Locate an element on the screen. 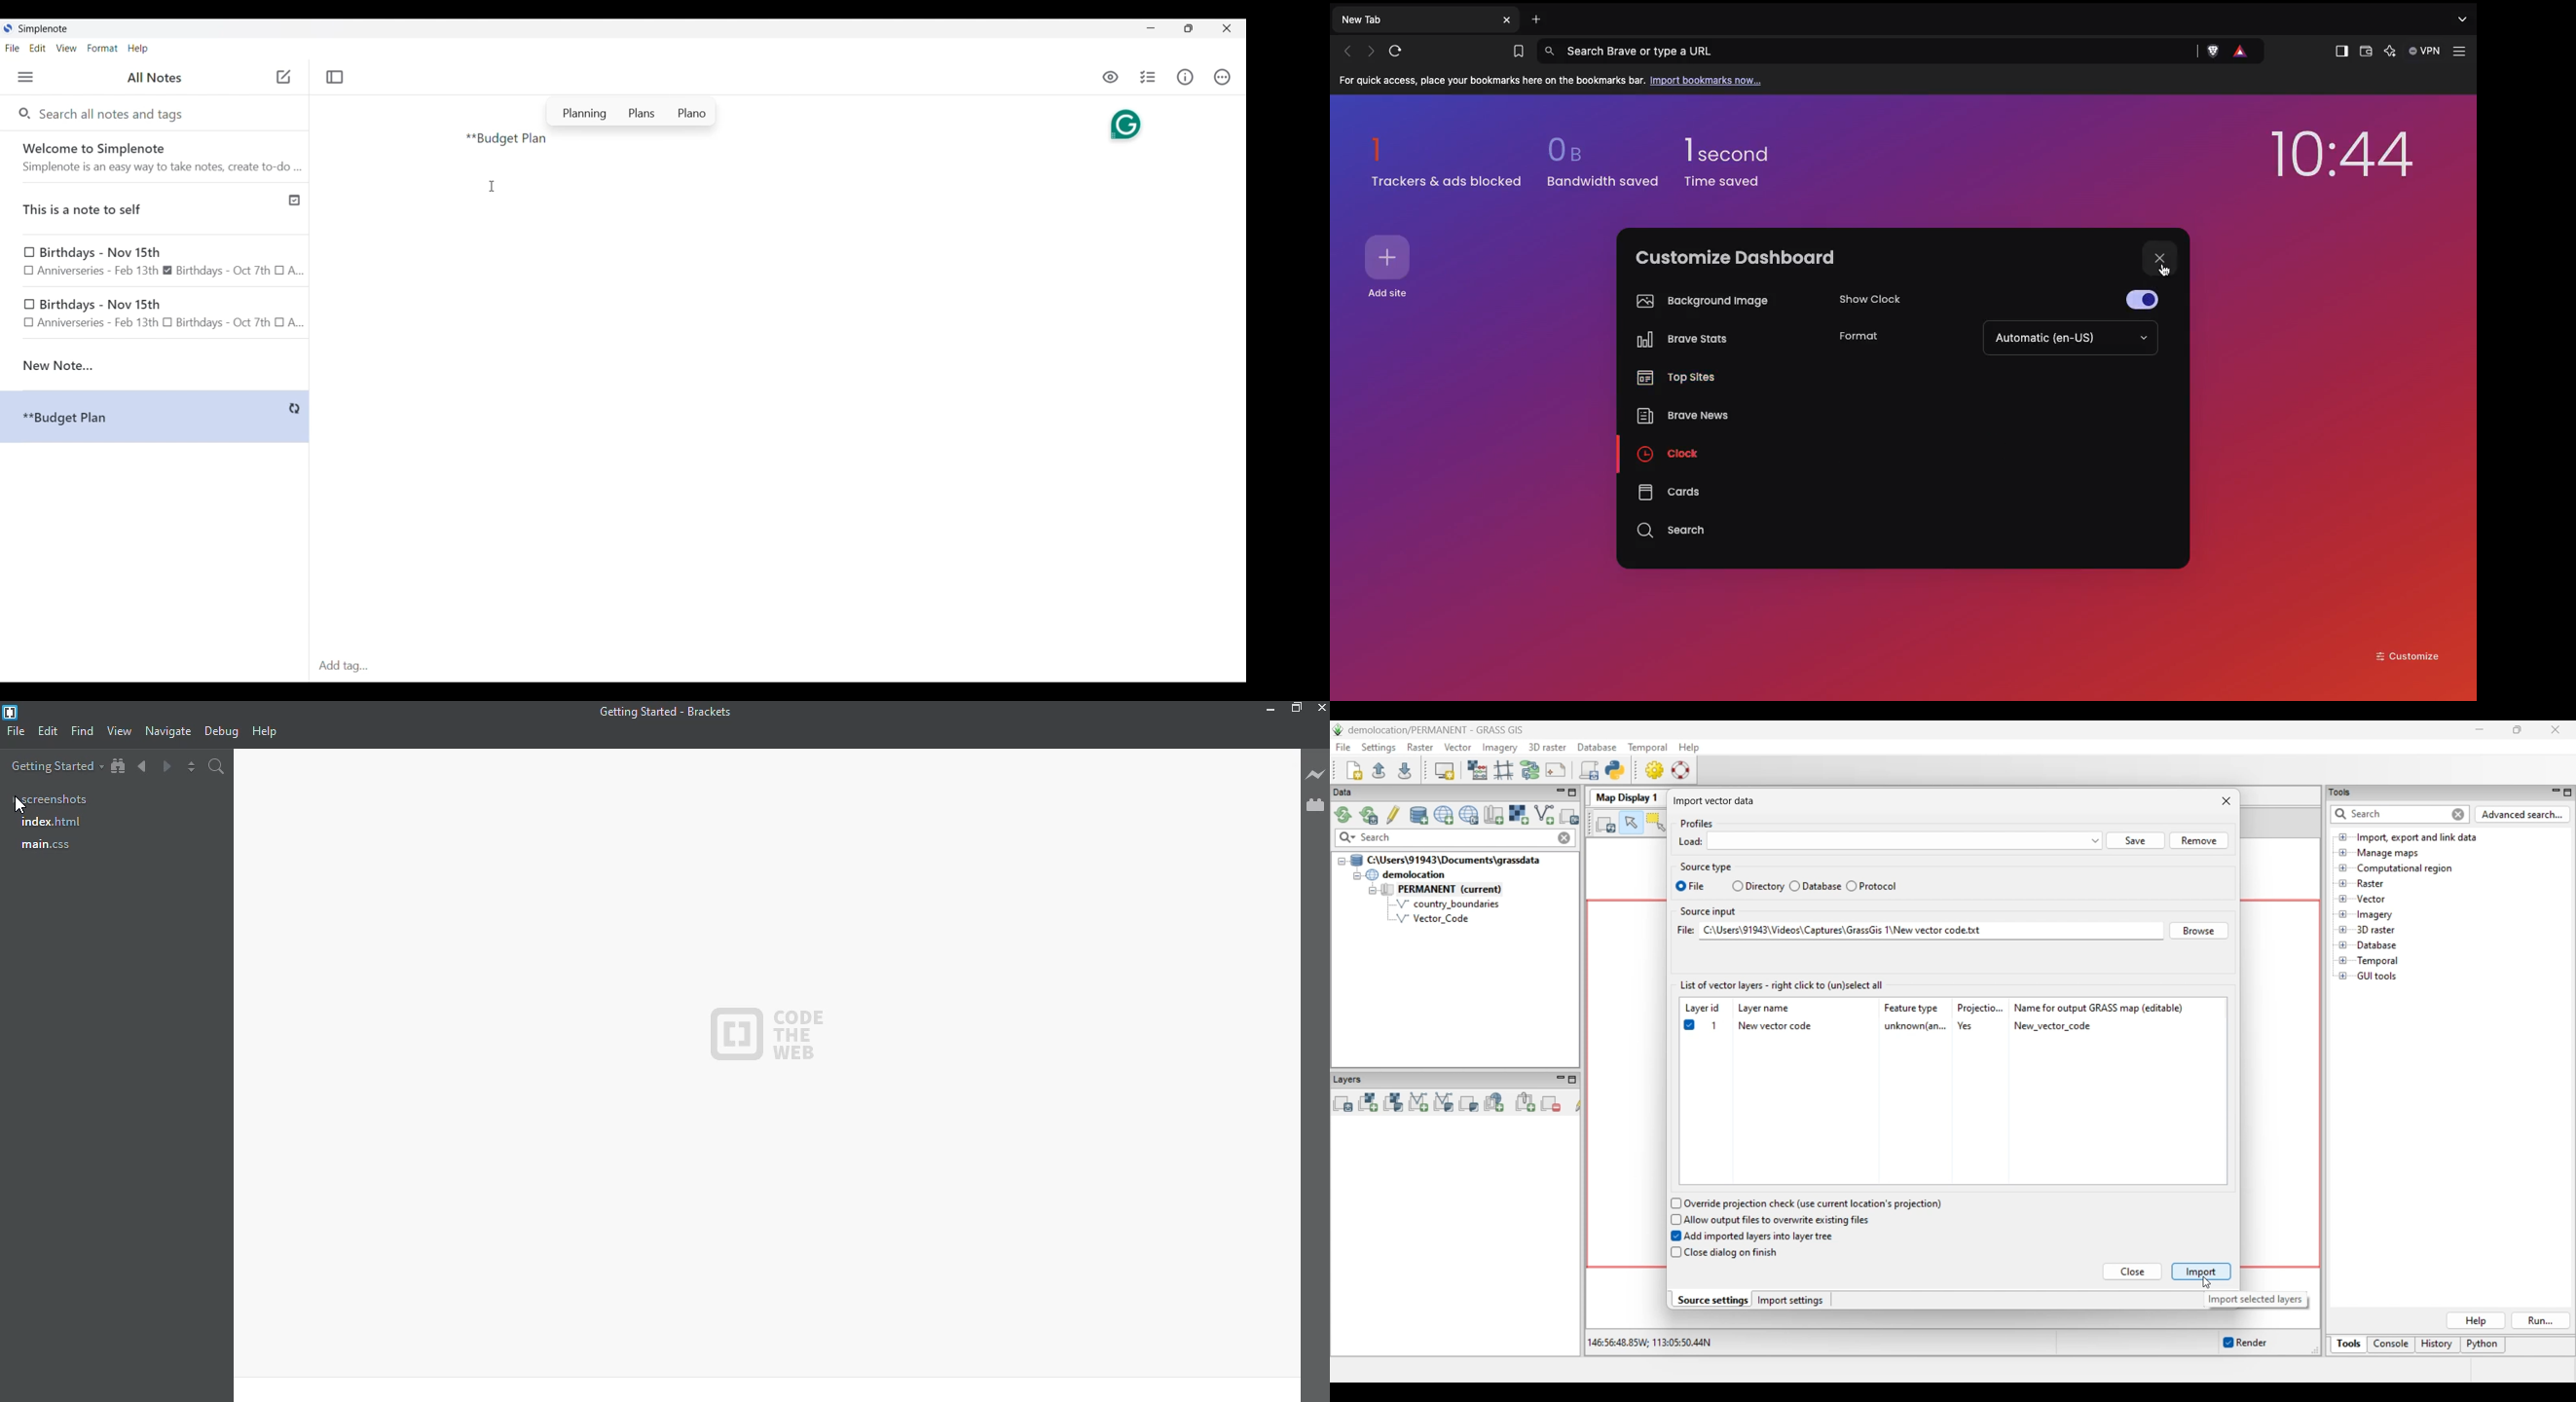 The height and width of the screenshot is (1428, 2576). Minimize is located at coordinates (1151, 28).